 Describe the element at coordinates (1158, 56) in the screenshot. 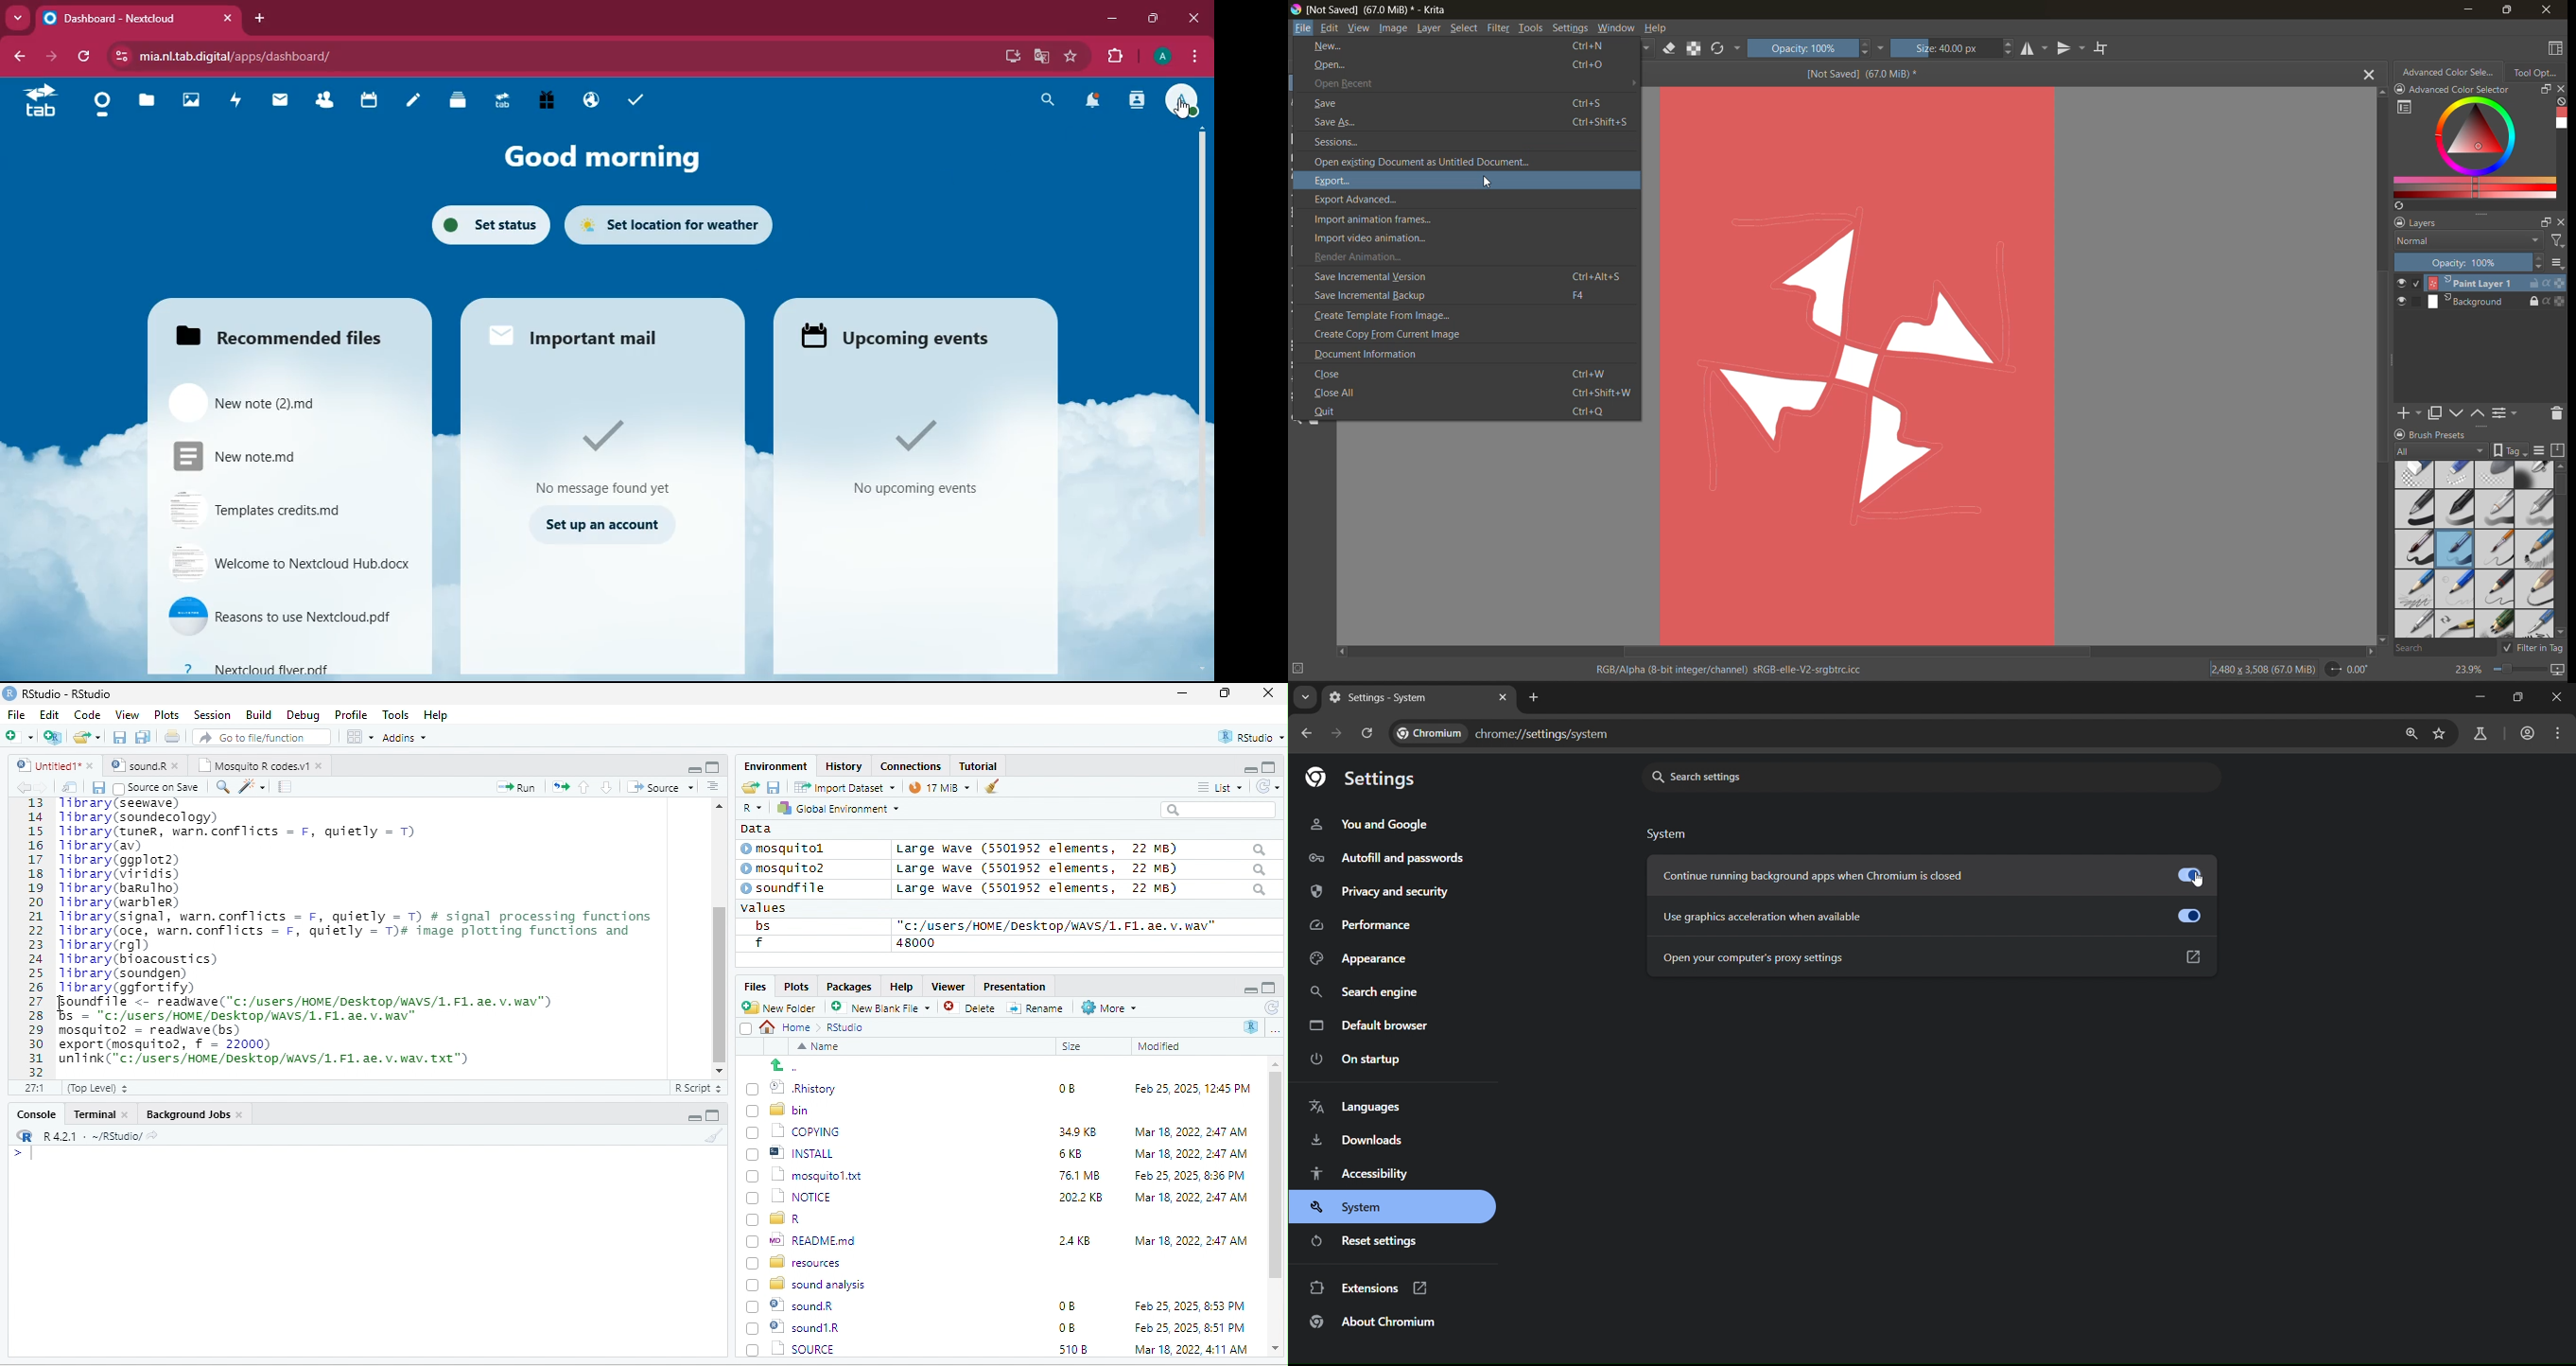

I see `profile` at that location.